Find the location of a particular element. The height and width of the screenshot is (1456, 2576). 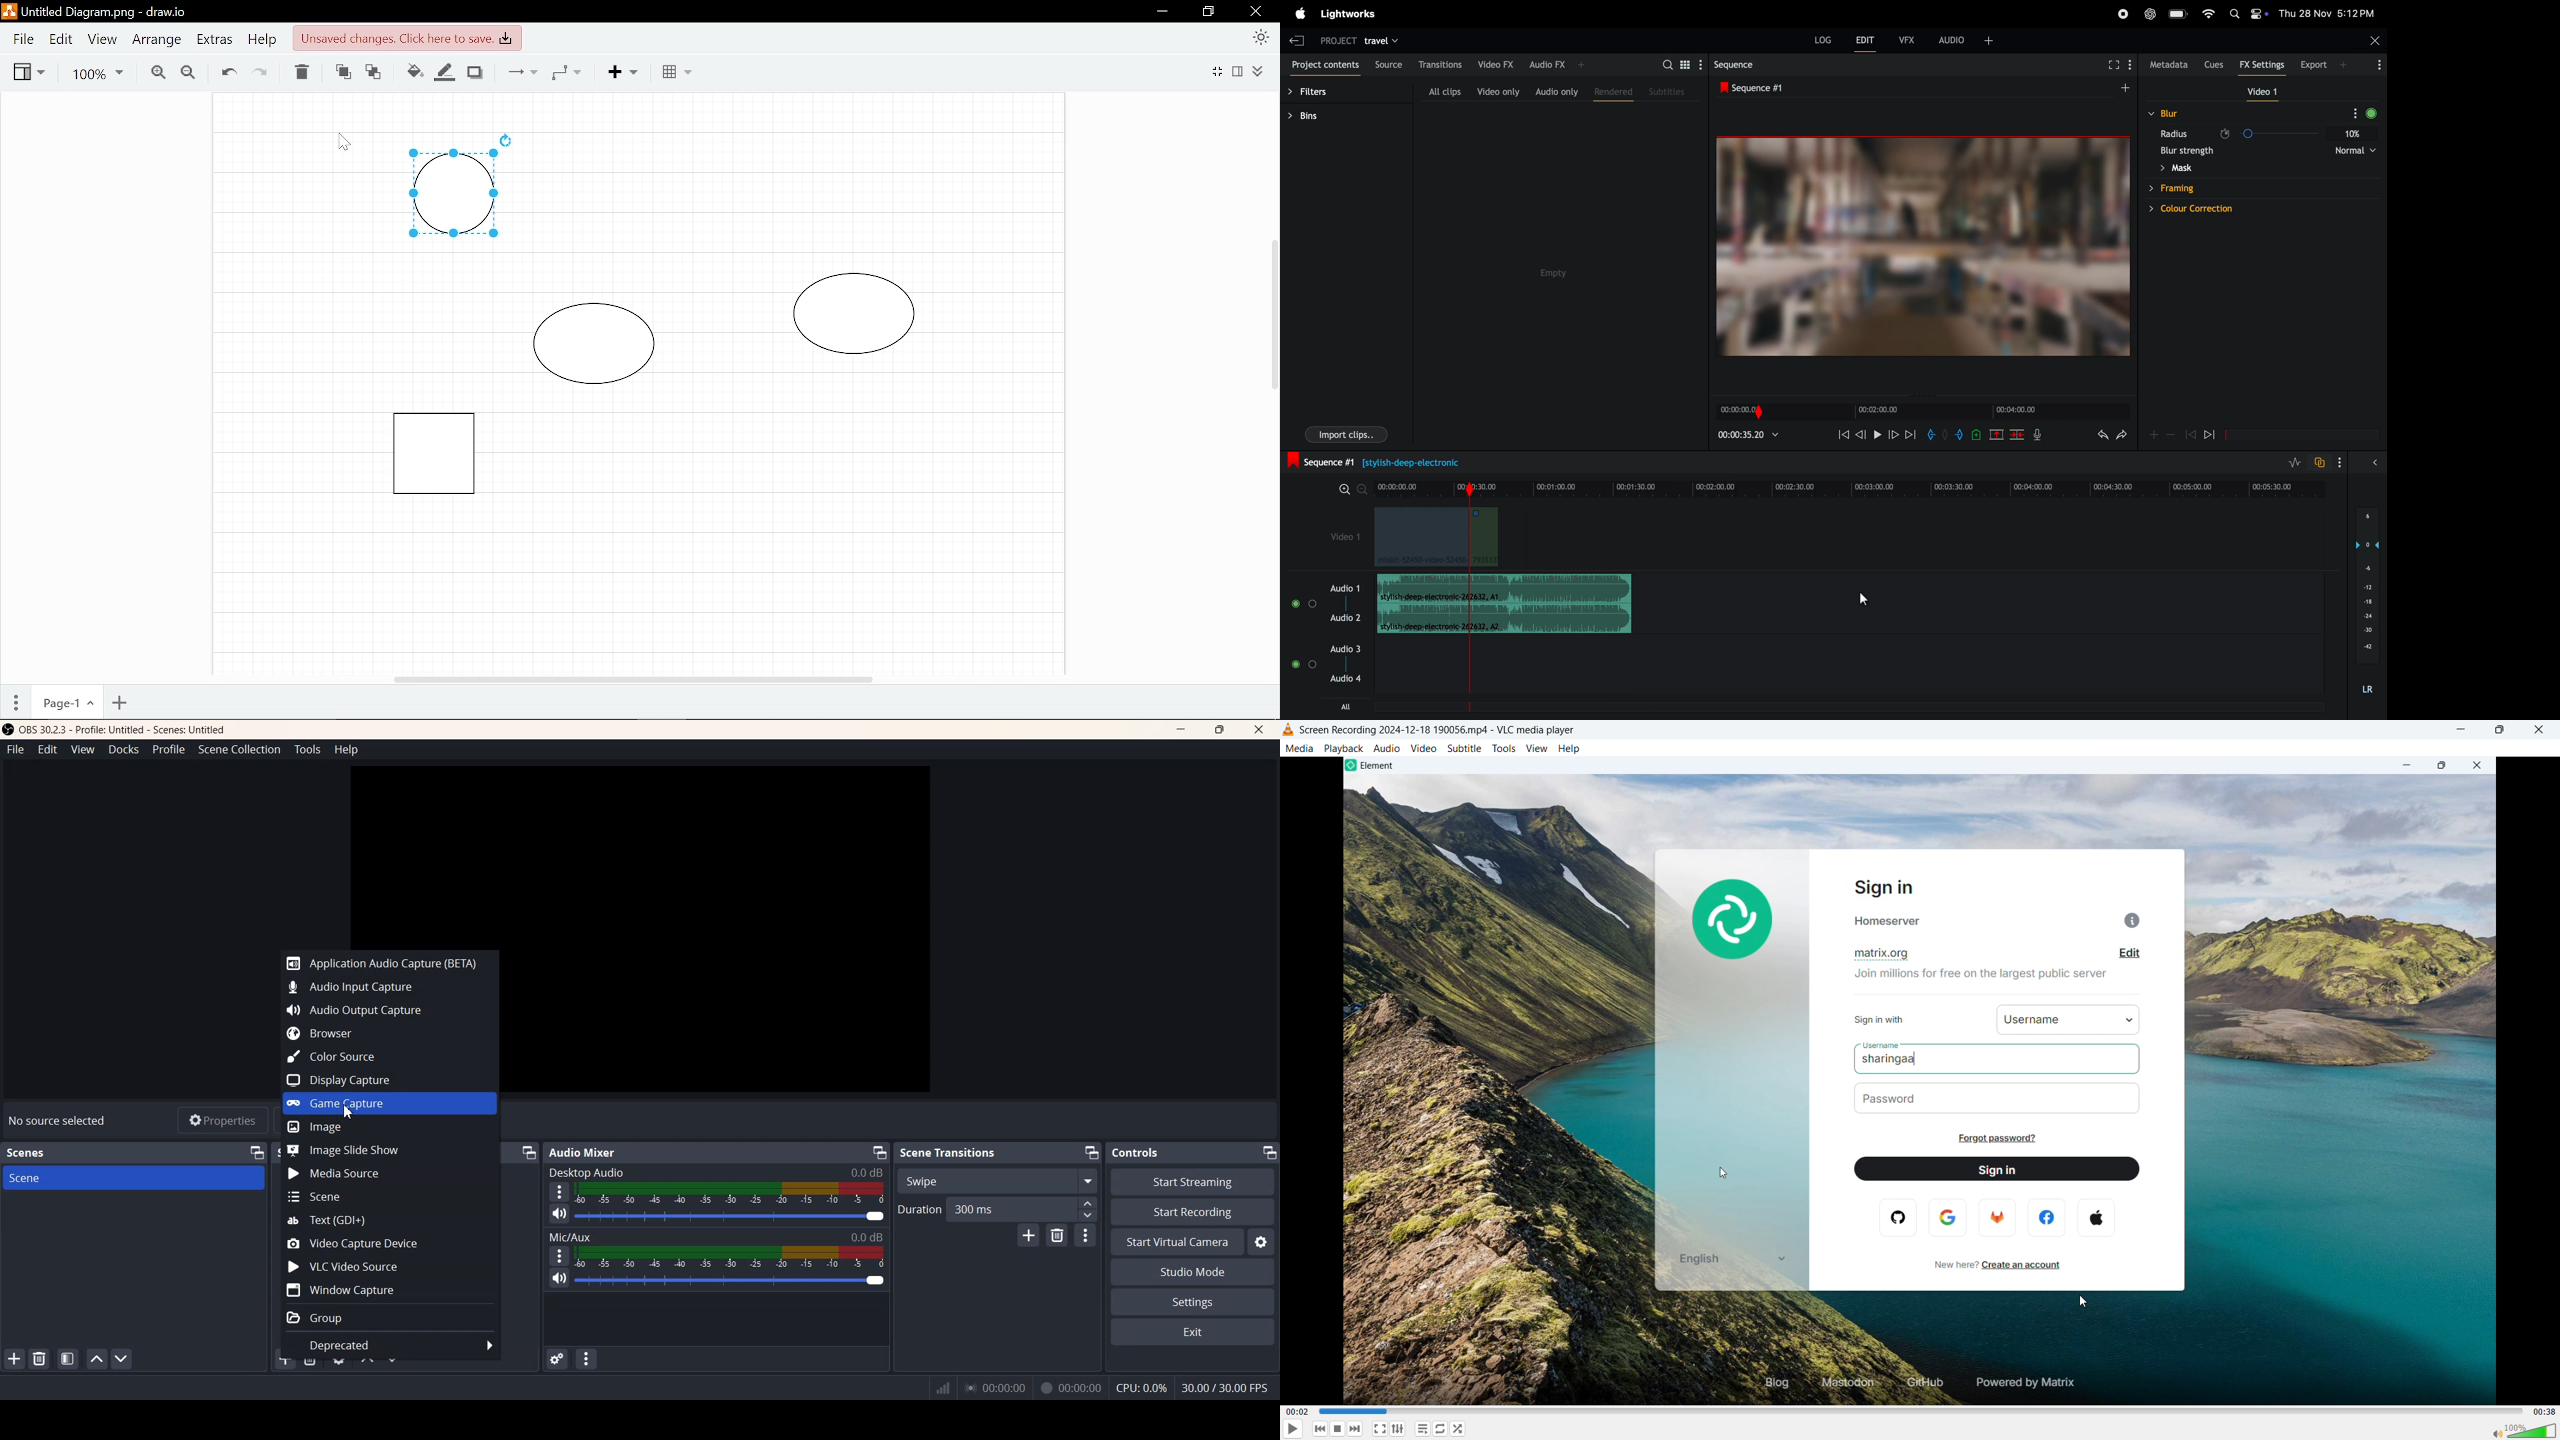

All is located at coordinates (1349, 705).